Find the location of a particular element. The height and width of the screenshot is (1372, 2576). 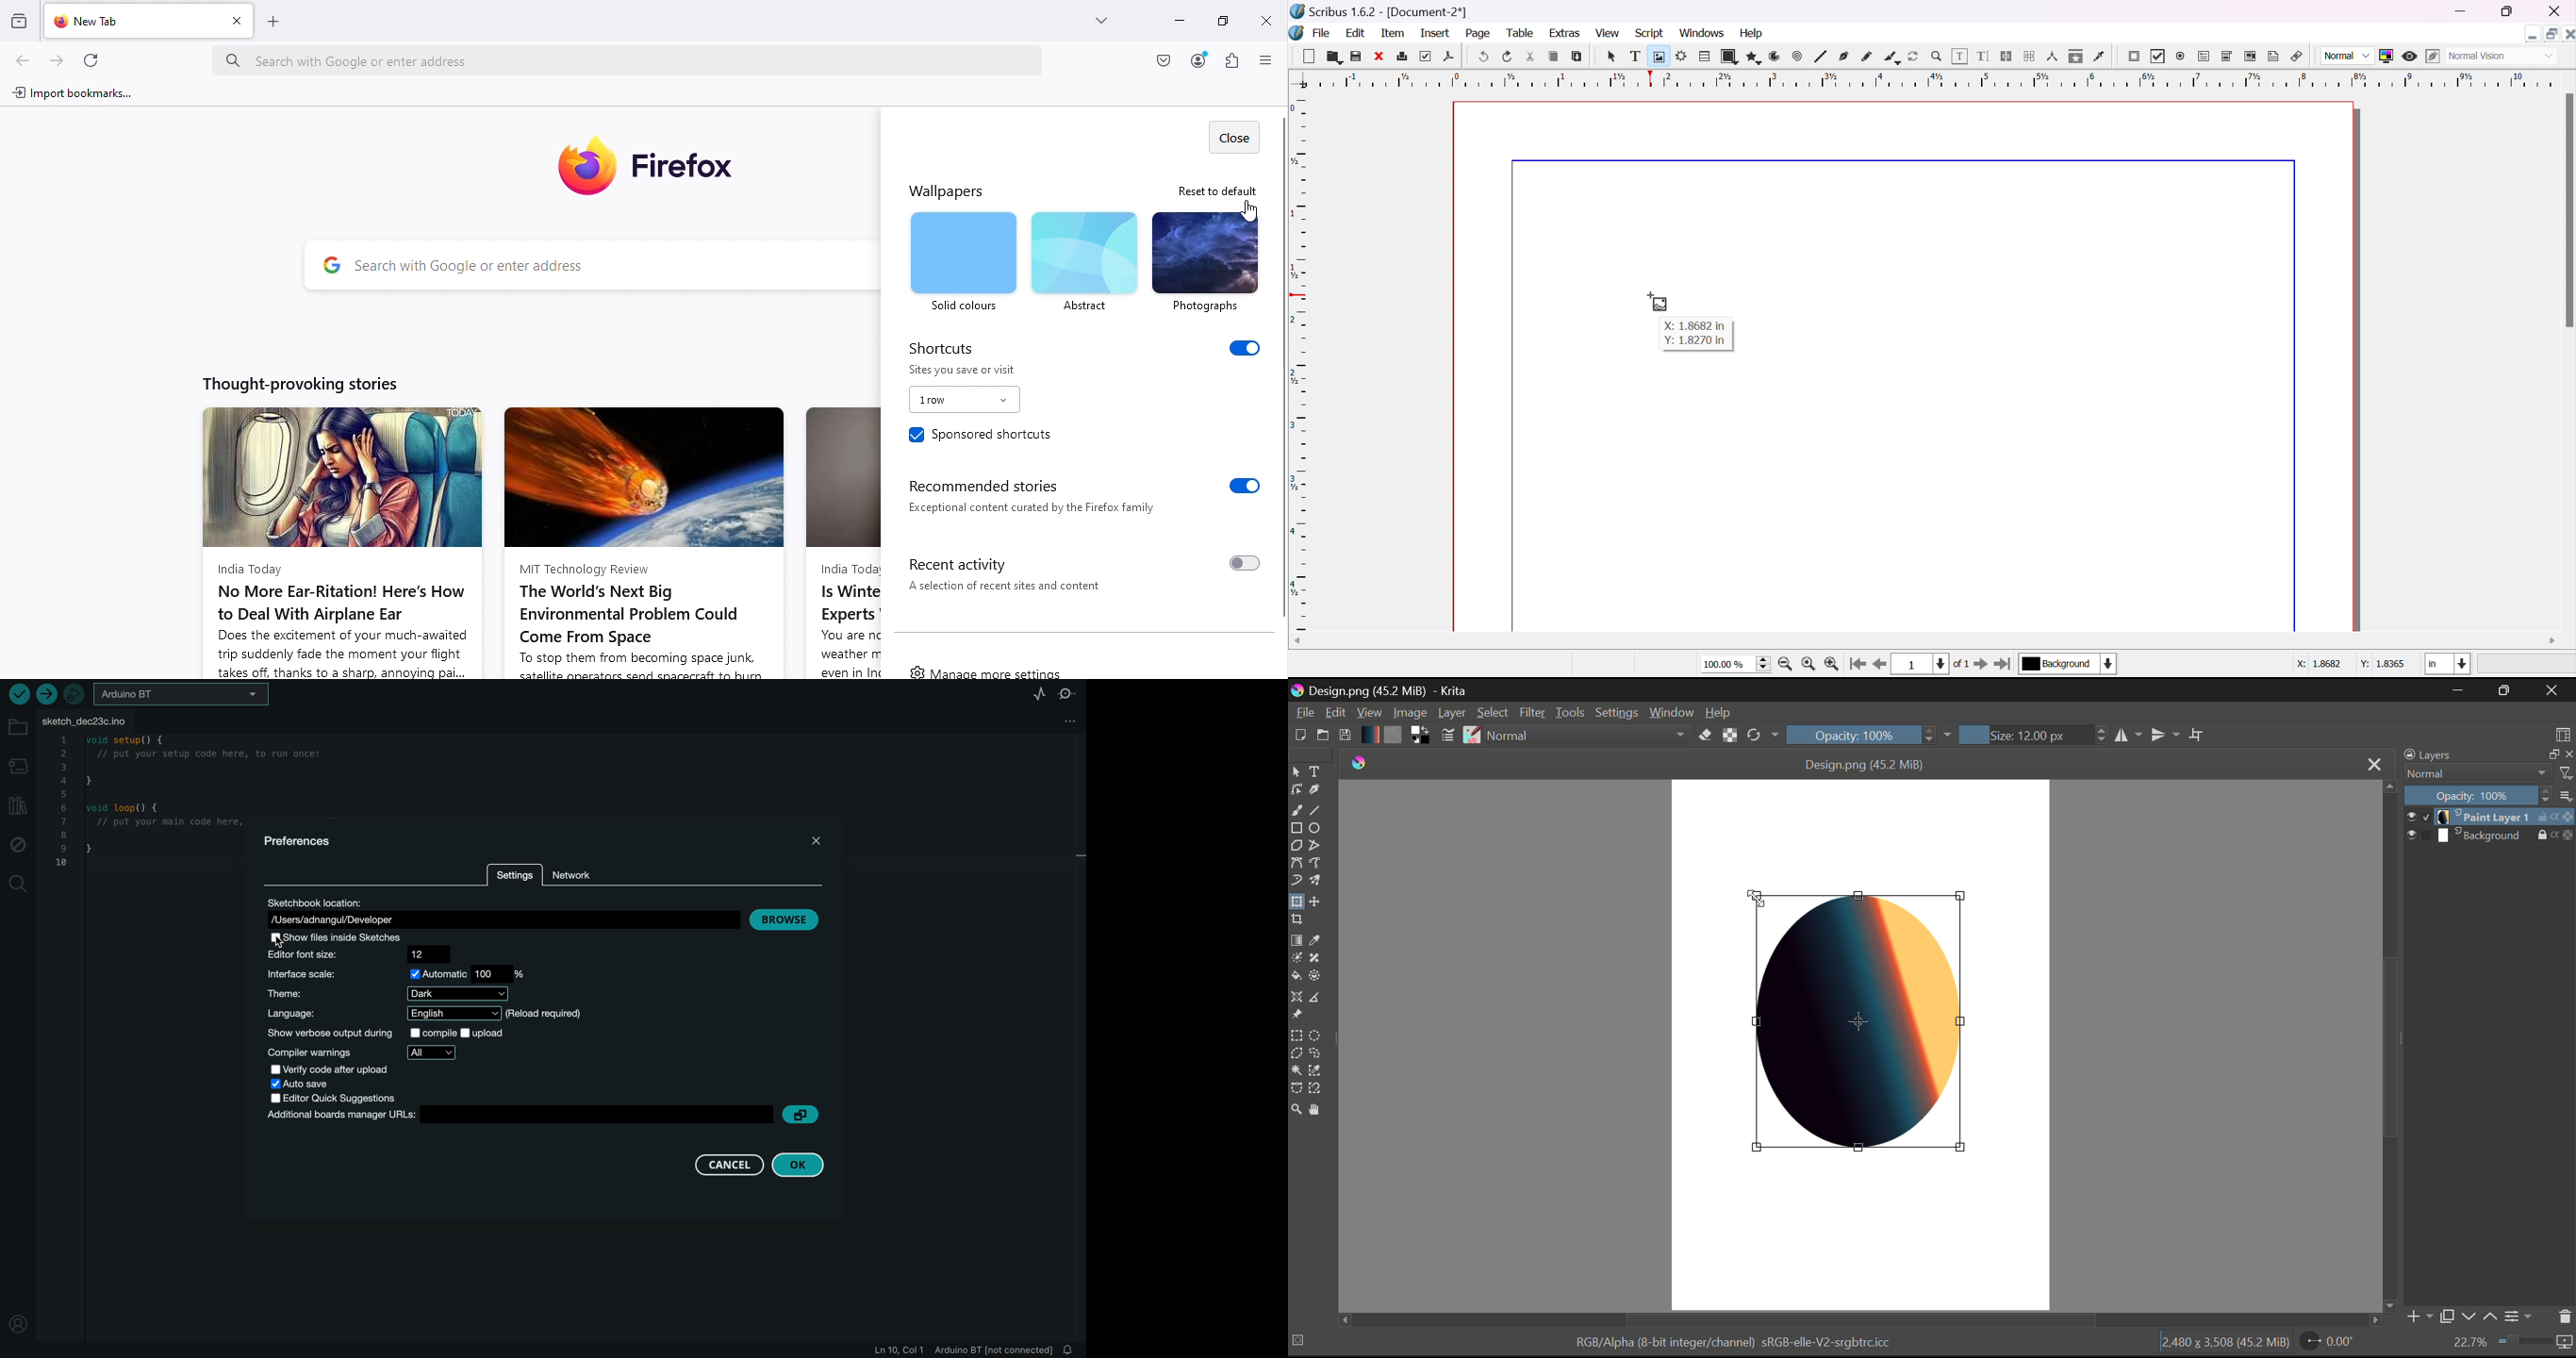

cut is located at coordinates (1529, 56).